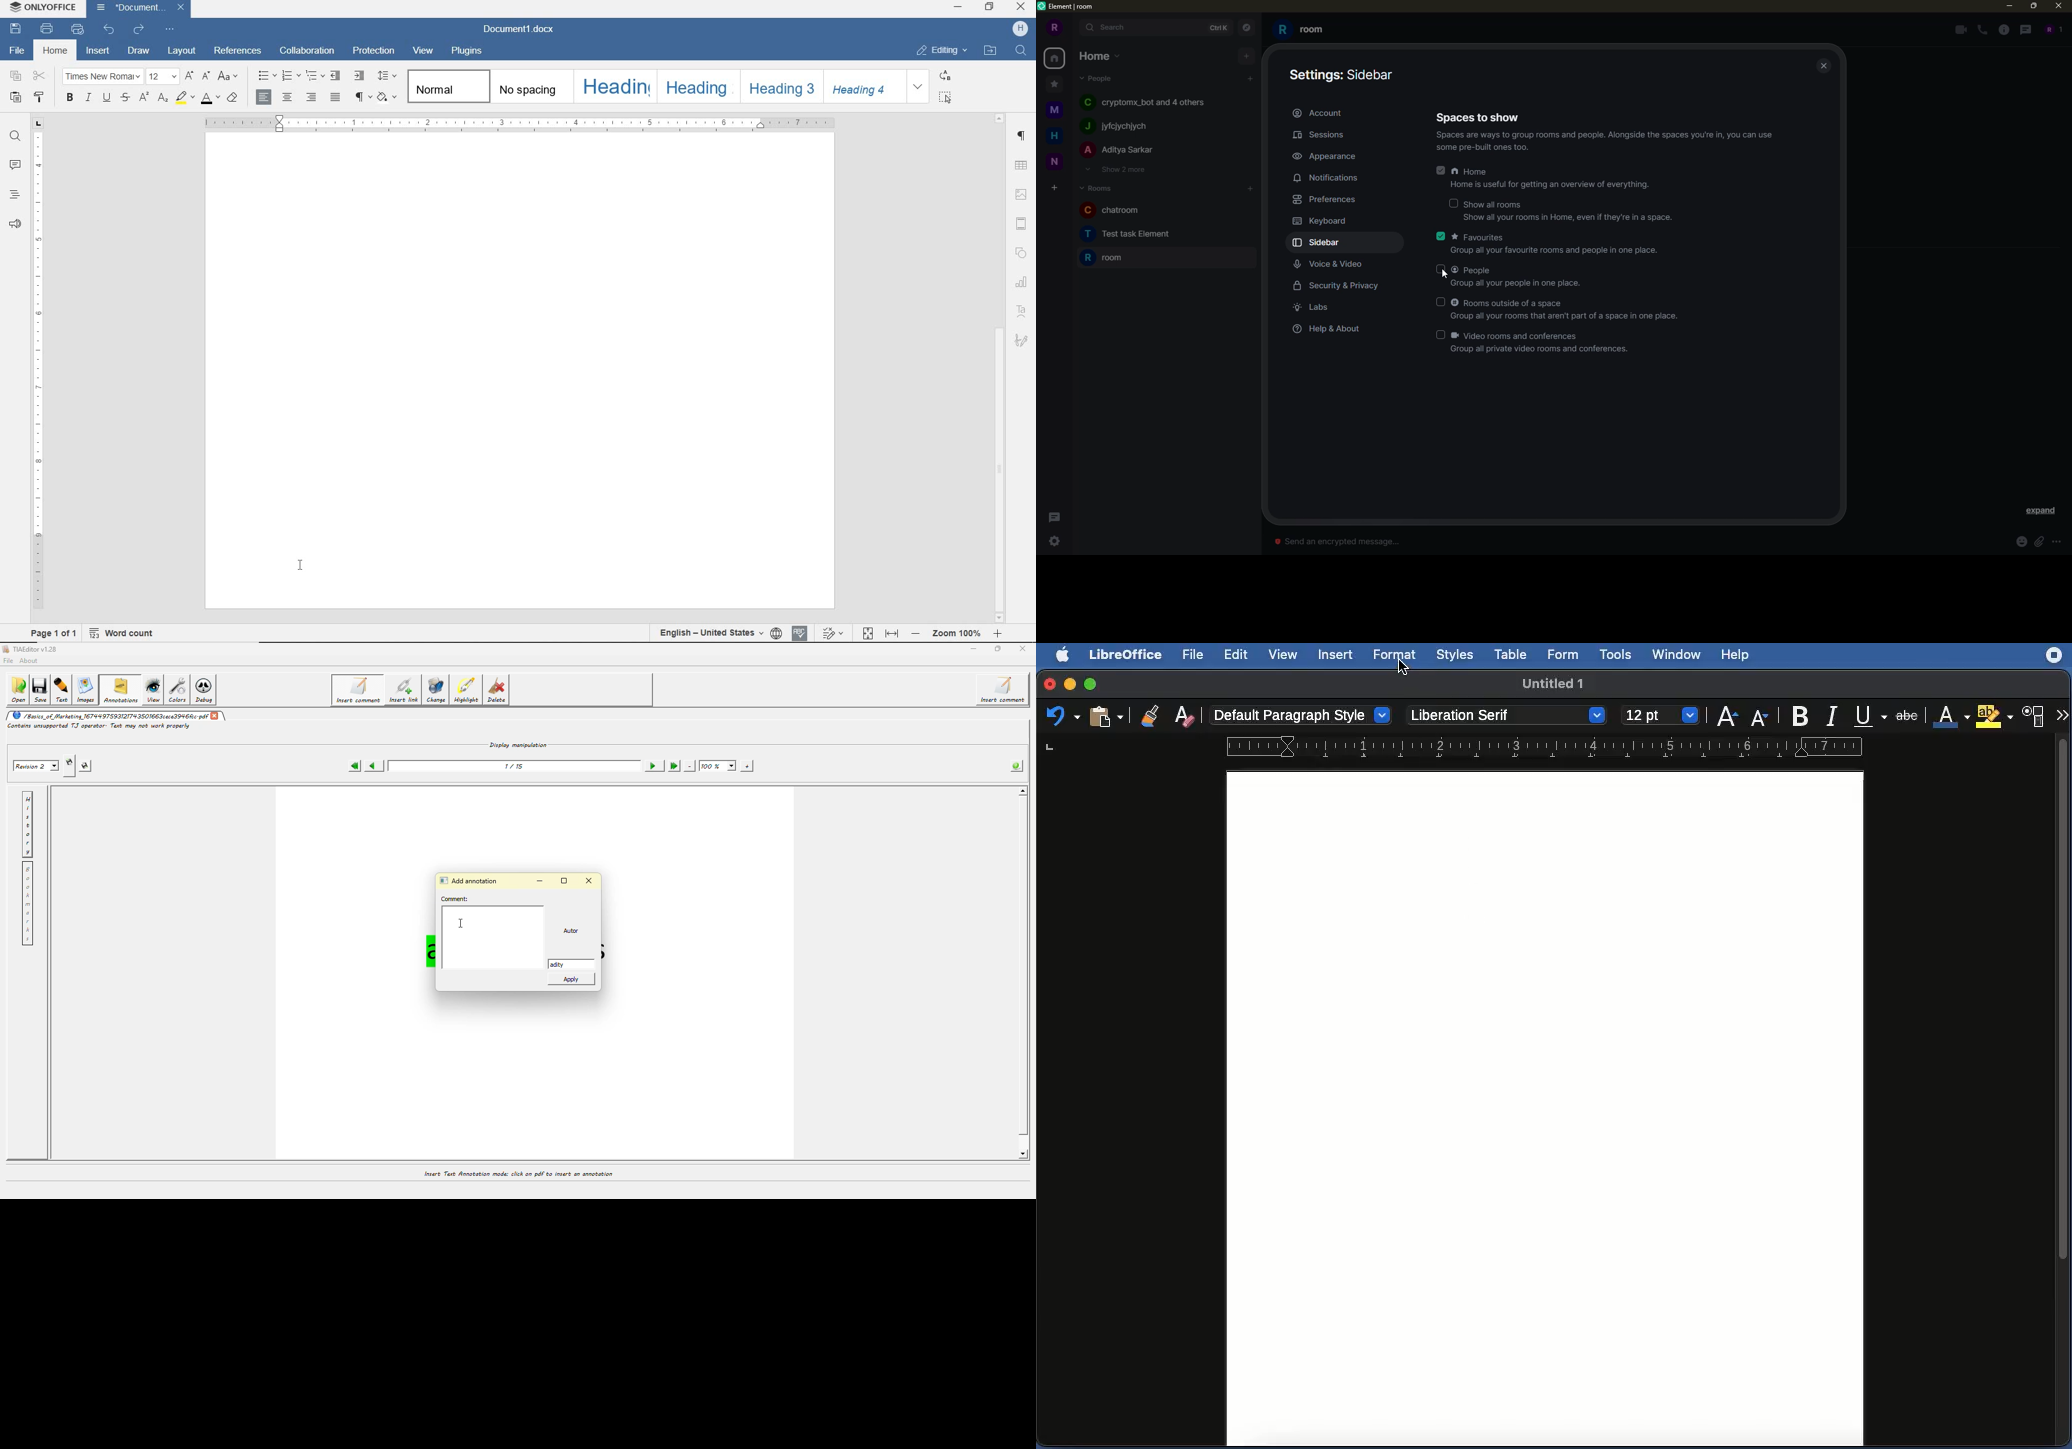  What do you see at coordinates (1801, 715) in the screenshot?
I see `Bold` at bounding box center [1801, 715].